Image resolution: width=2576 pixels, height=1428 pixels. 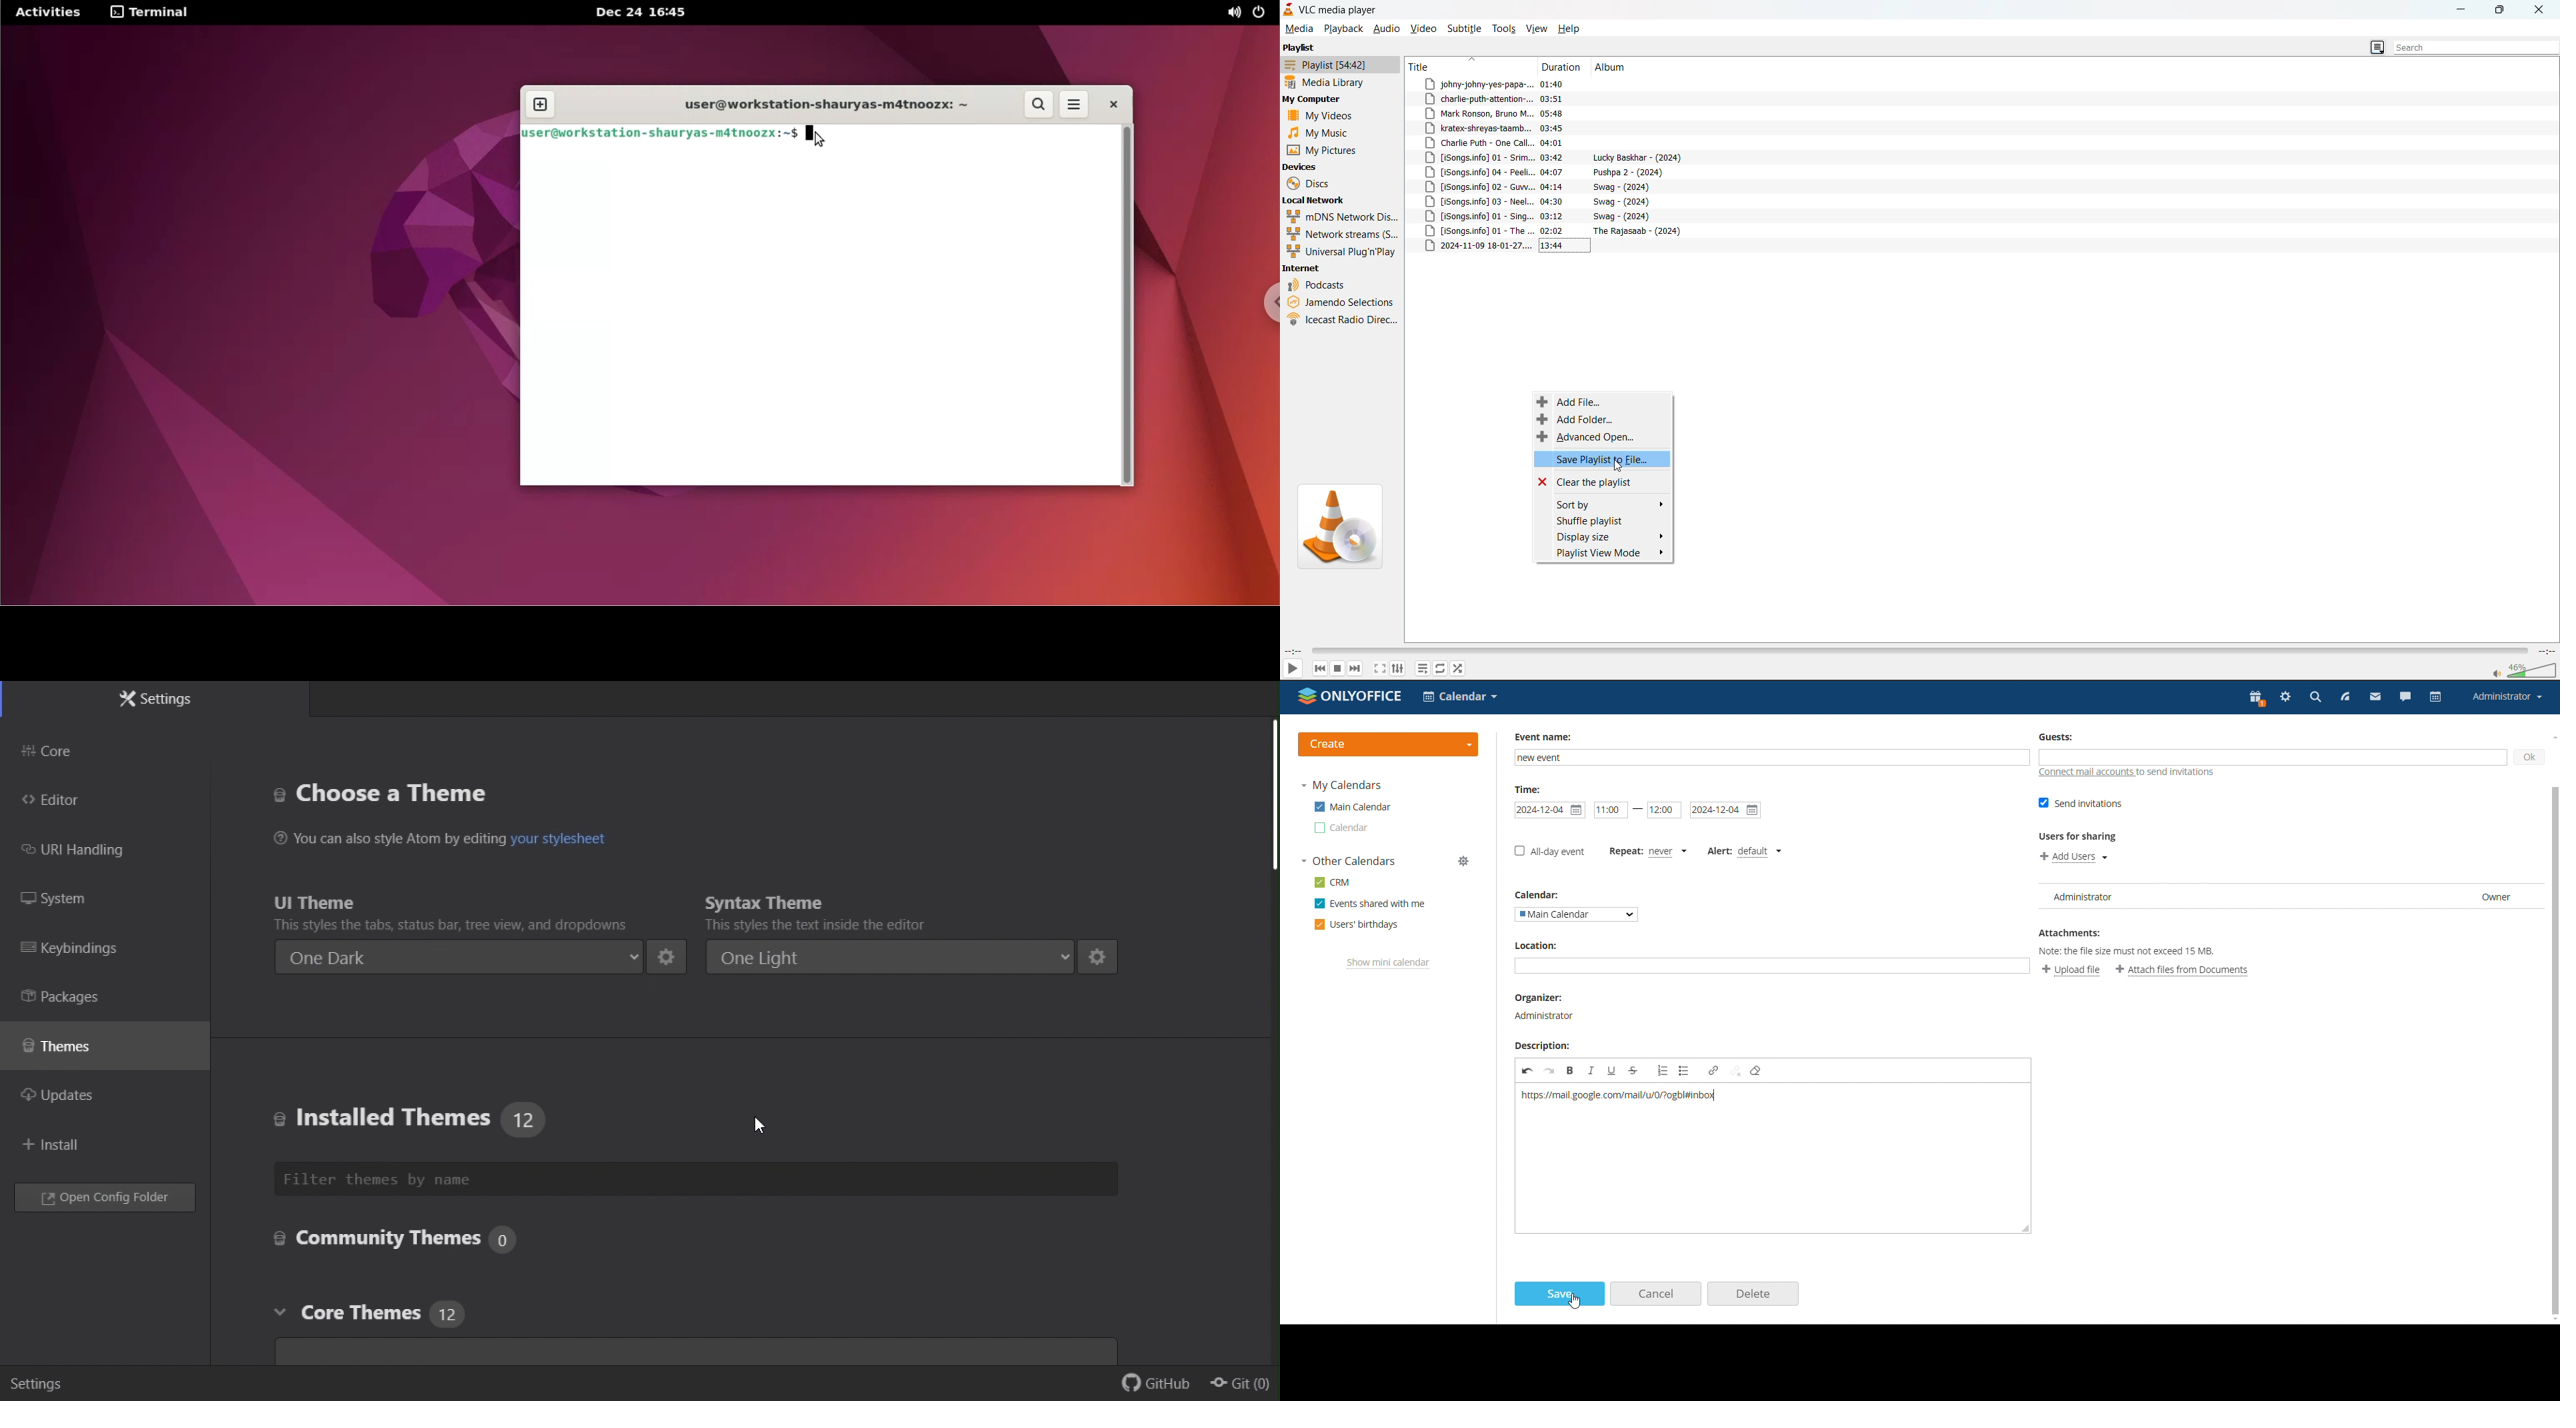 What do you see at coordinates (1548, 808) in the screenshot?
I see `start date` at bounding box center [1548, 808].